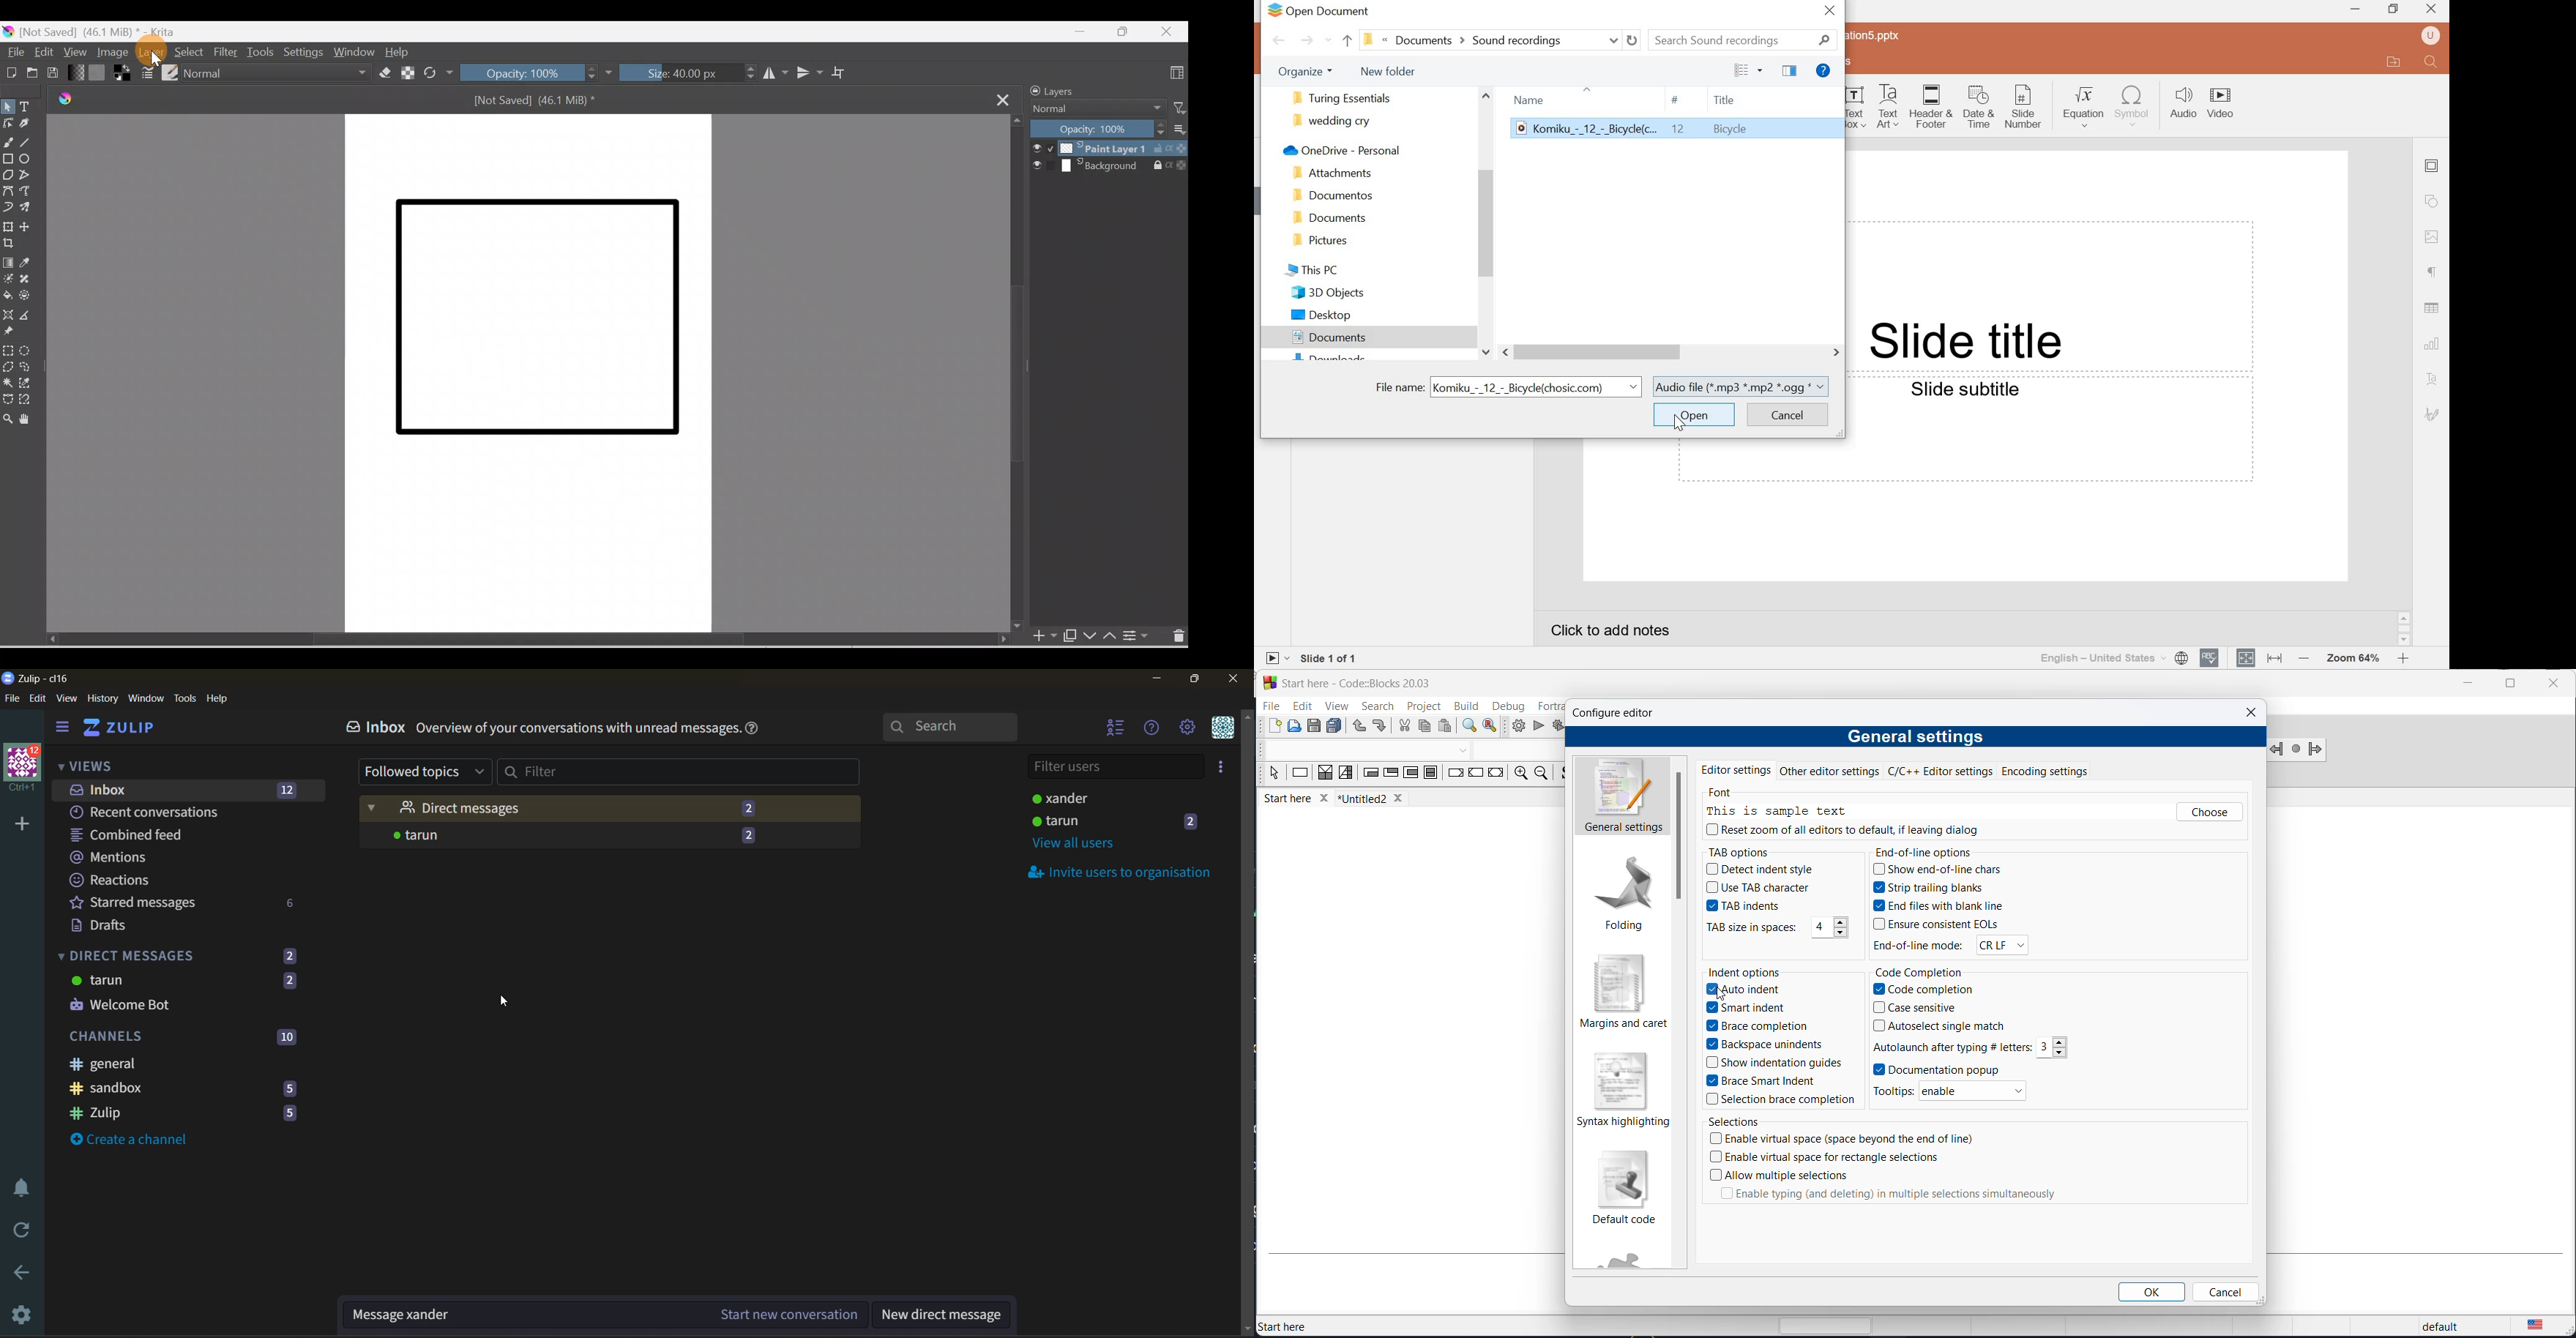 The image size is (2576, 1344). I want to click on auto indent checkbox, so click(1747, 990).